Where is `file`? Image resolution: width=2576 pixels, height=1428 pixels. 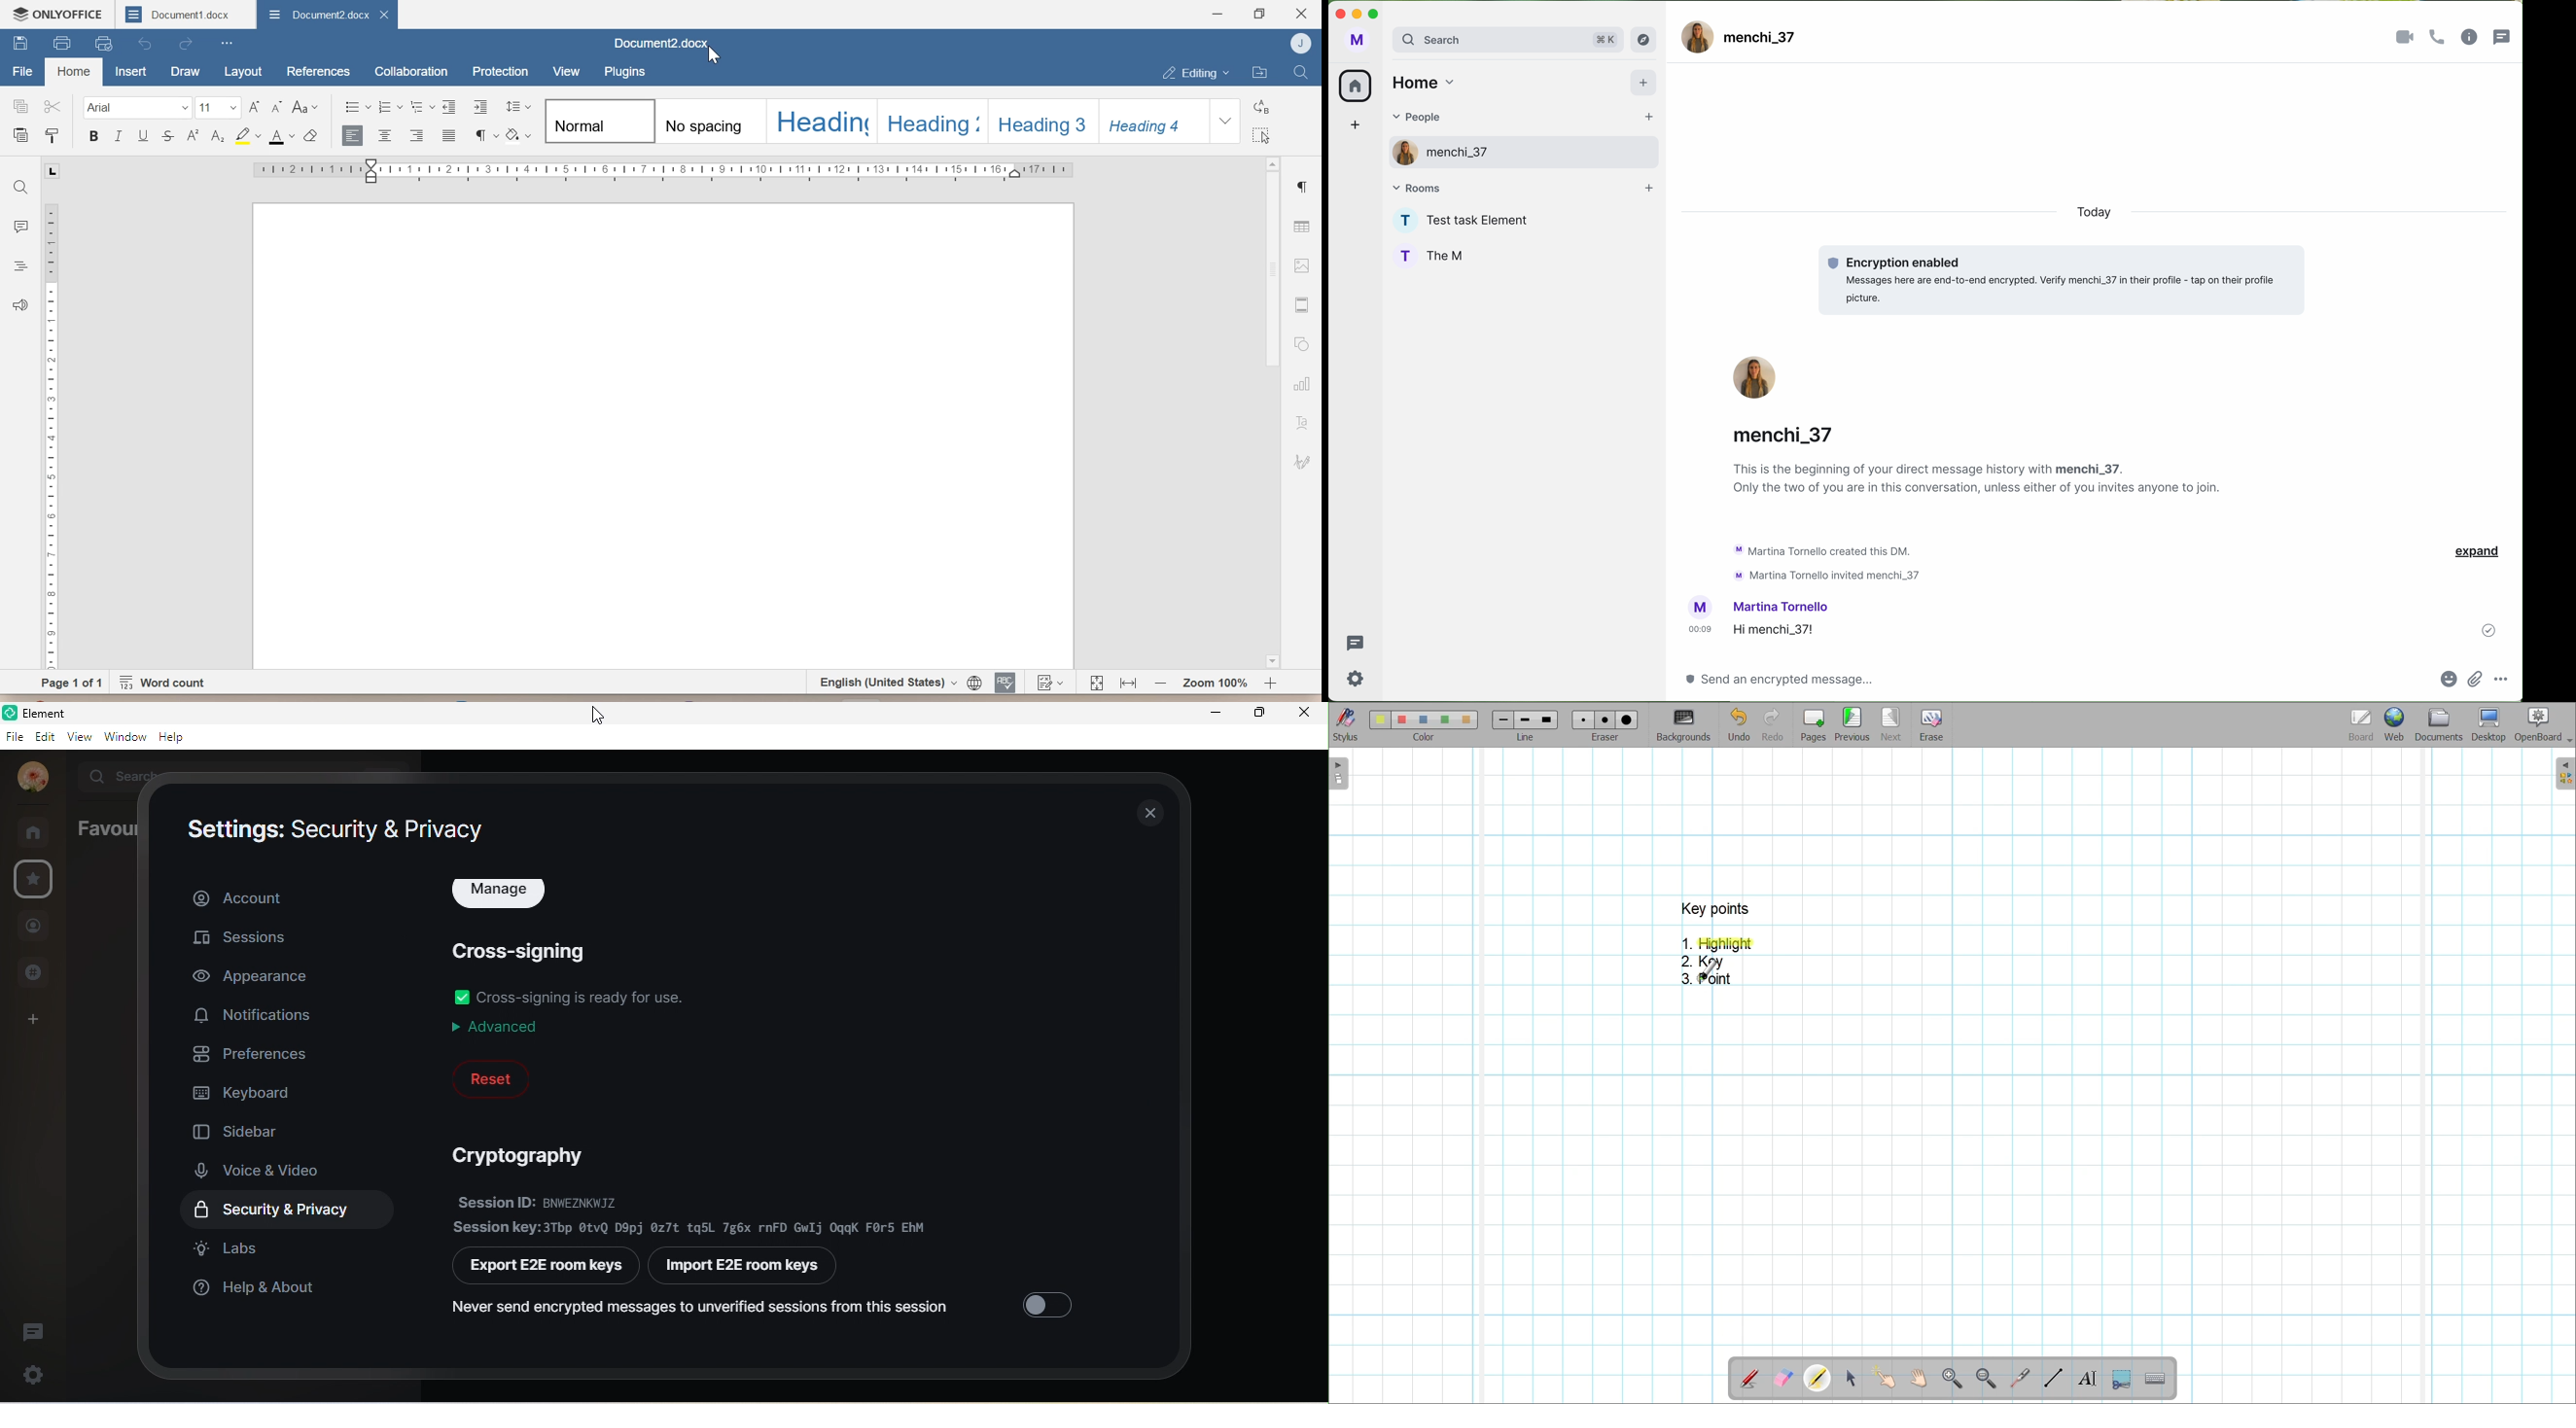 file is located at coordinates (14, 737).